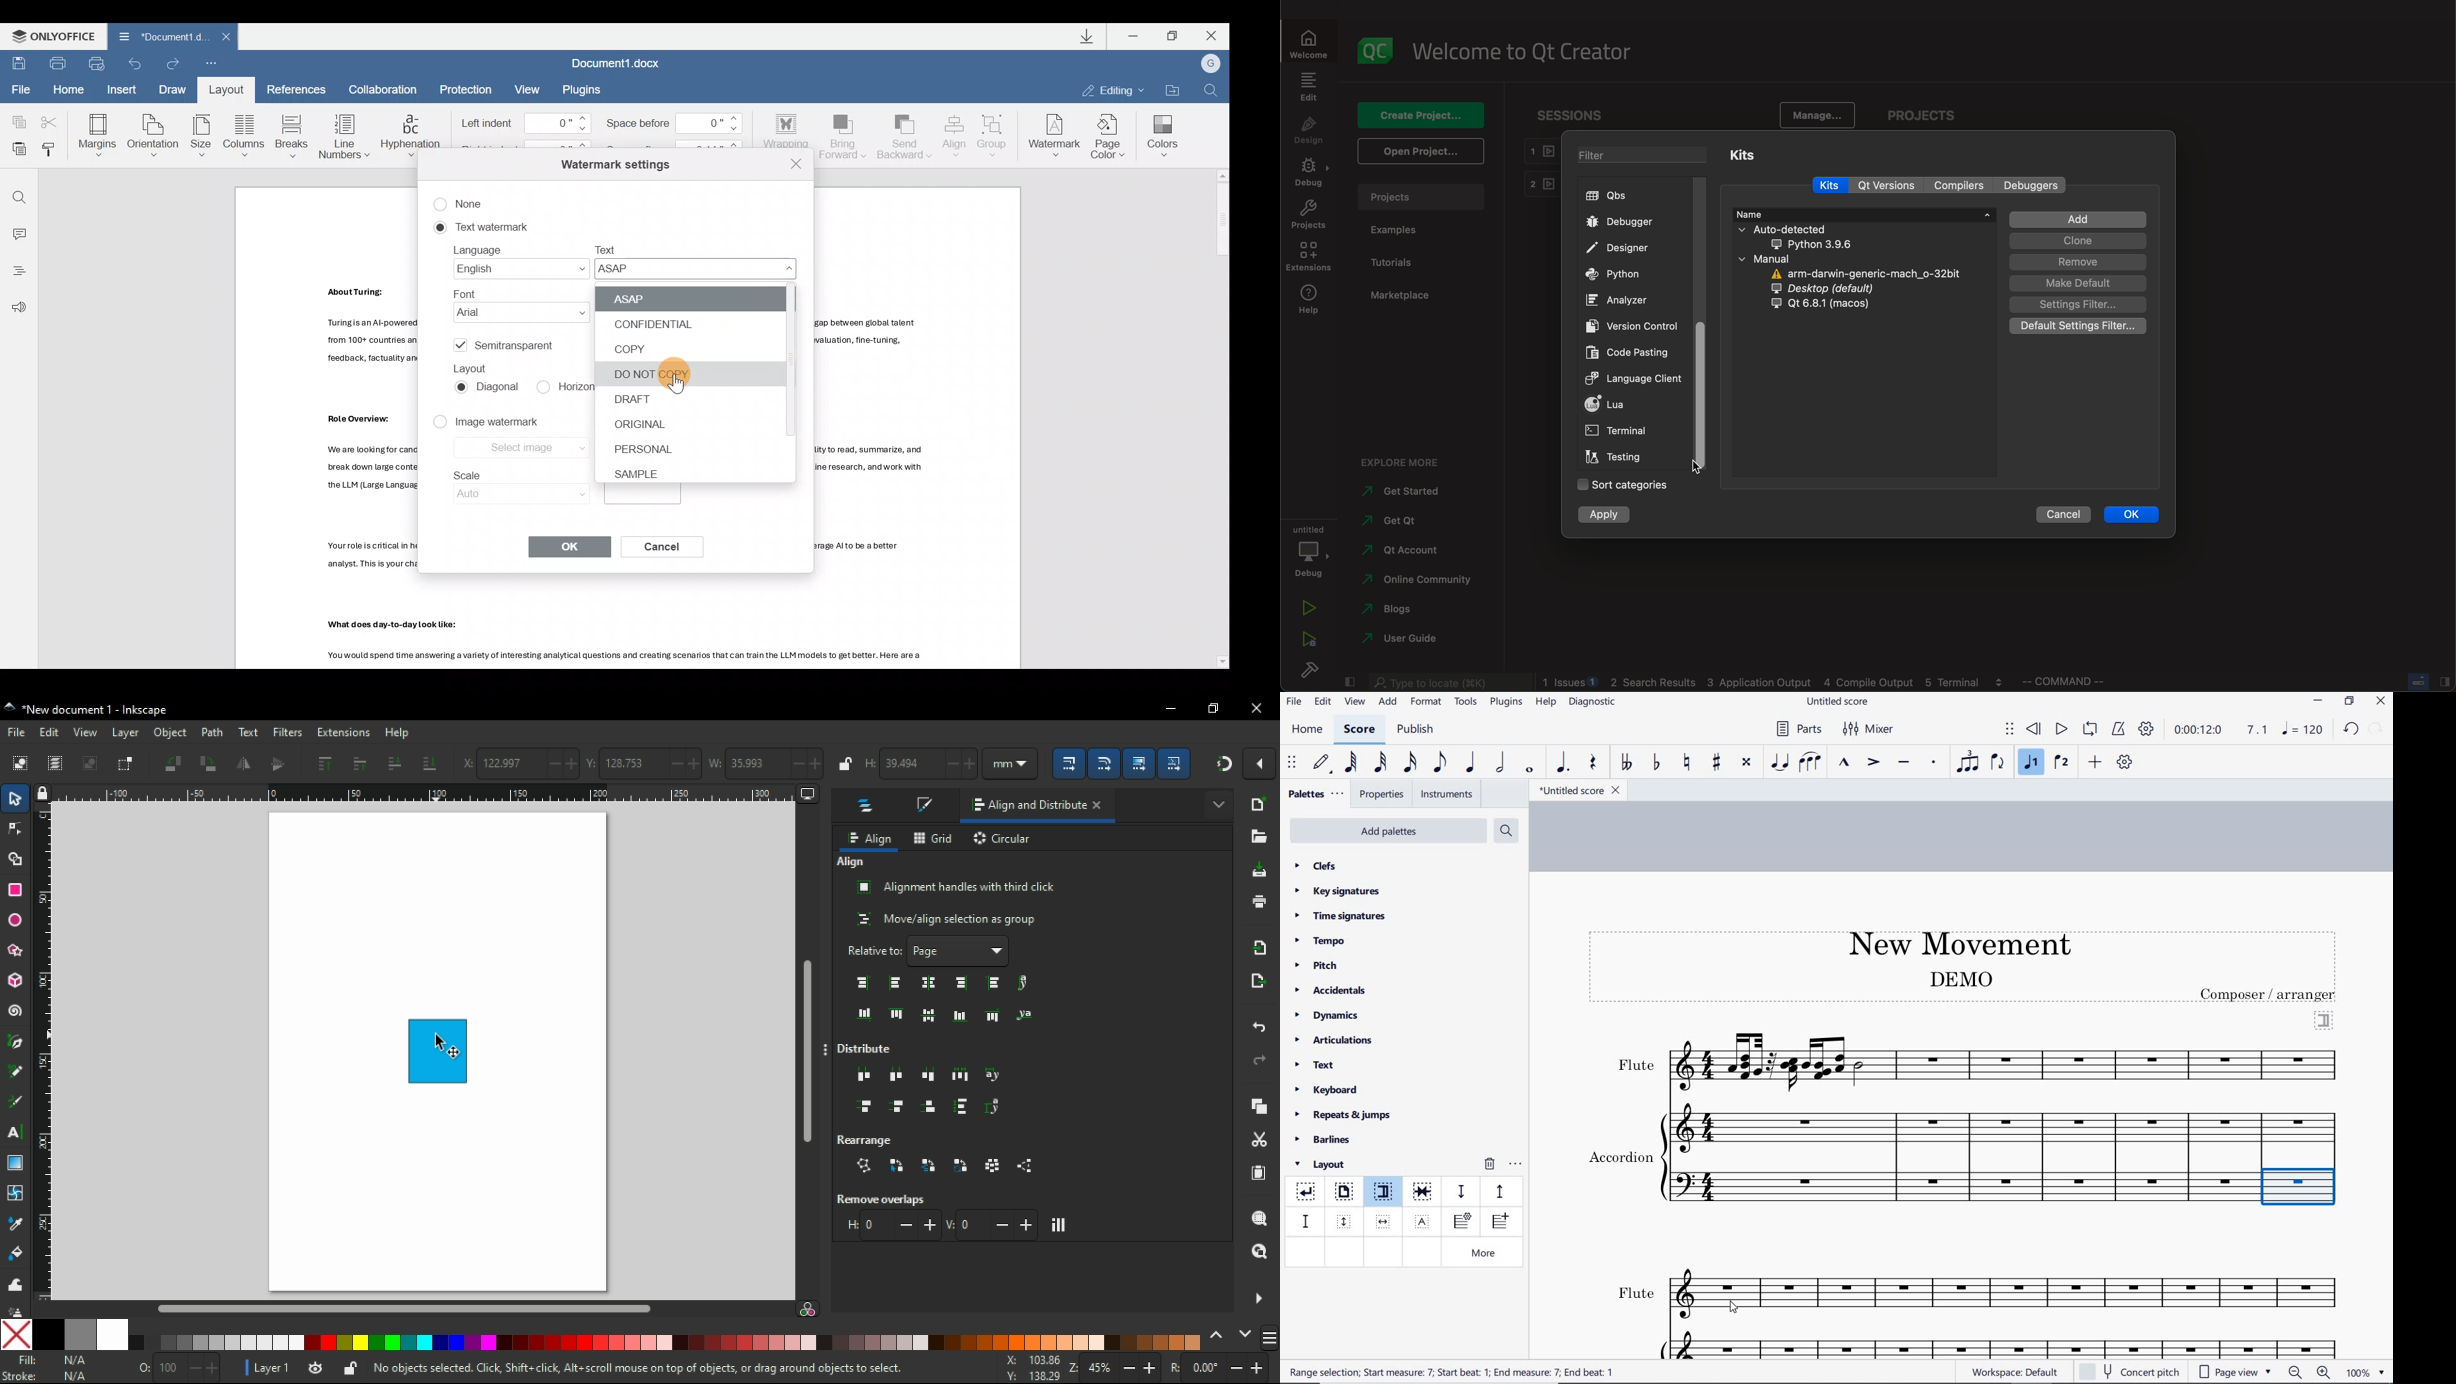  Describe the element at coordinates (1226, 767) in the screenshot. I see `snap` at that location.